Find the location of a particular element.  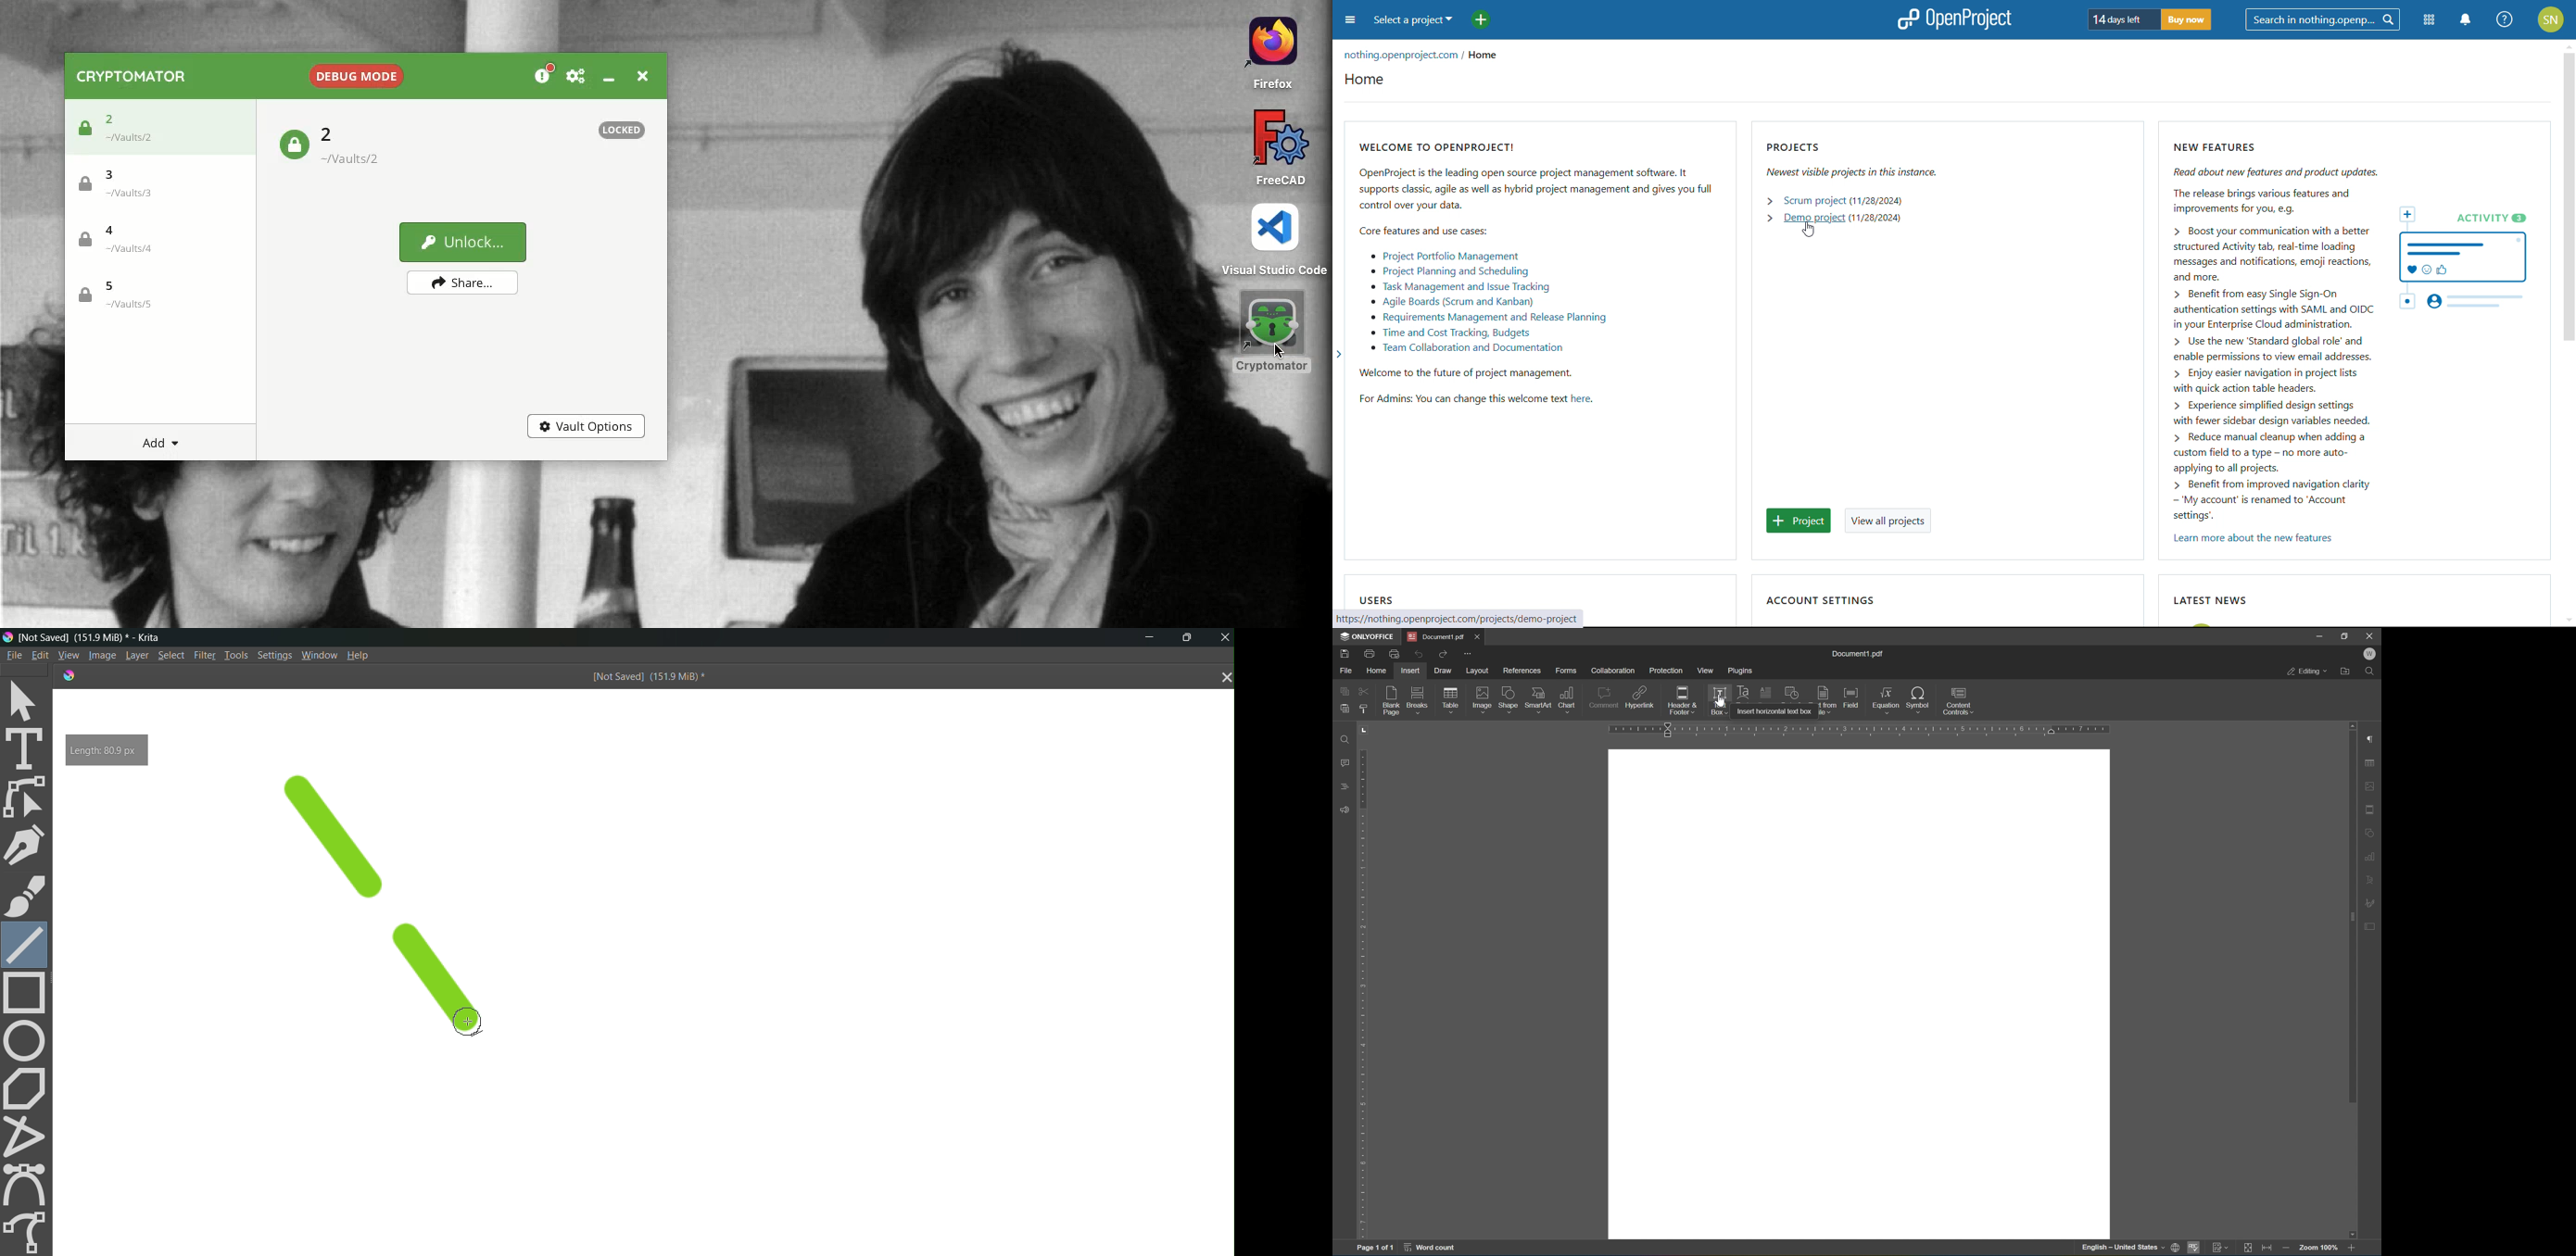

image is located at coordinates (1483, 699).